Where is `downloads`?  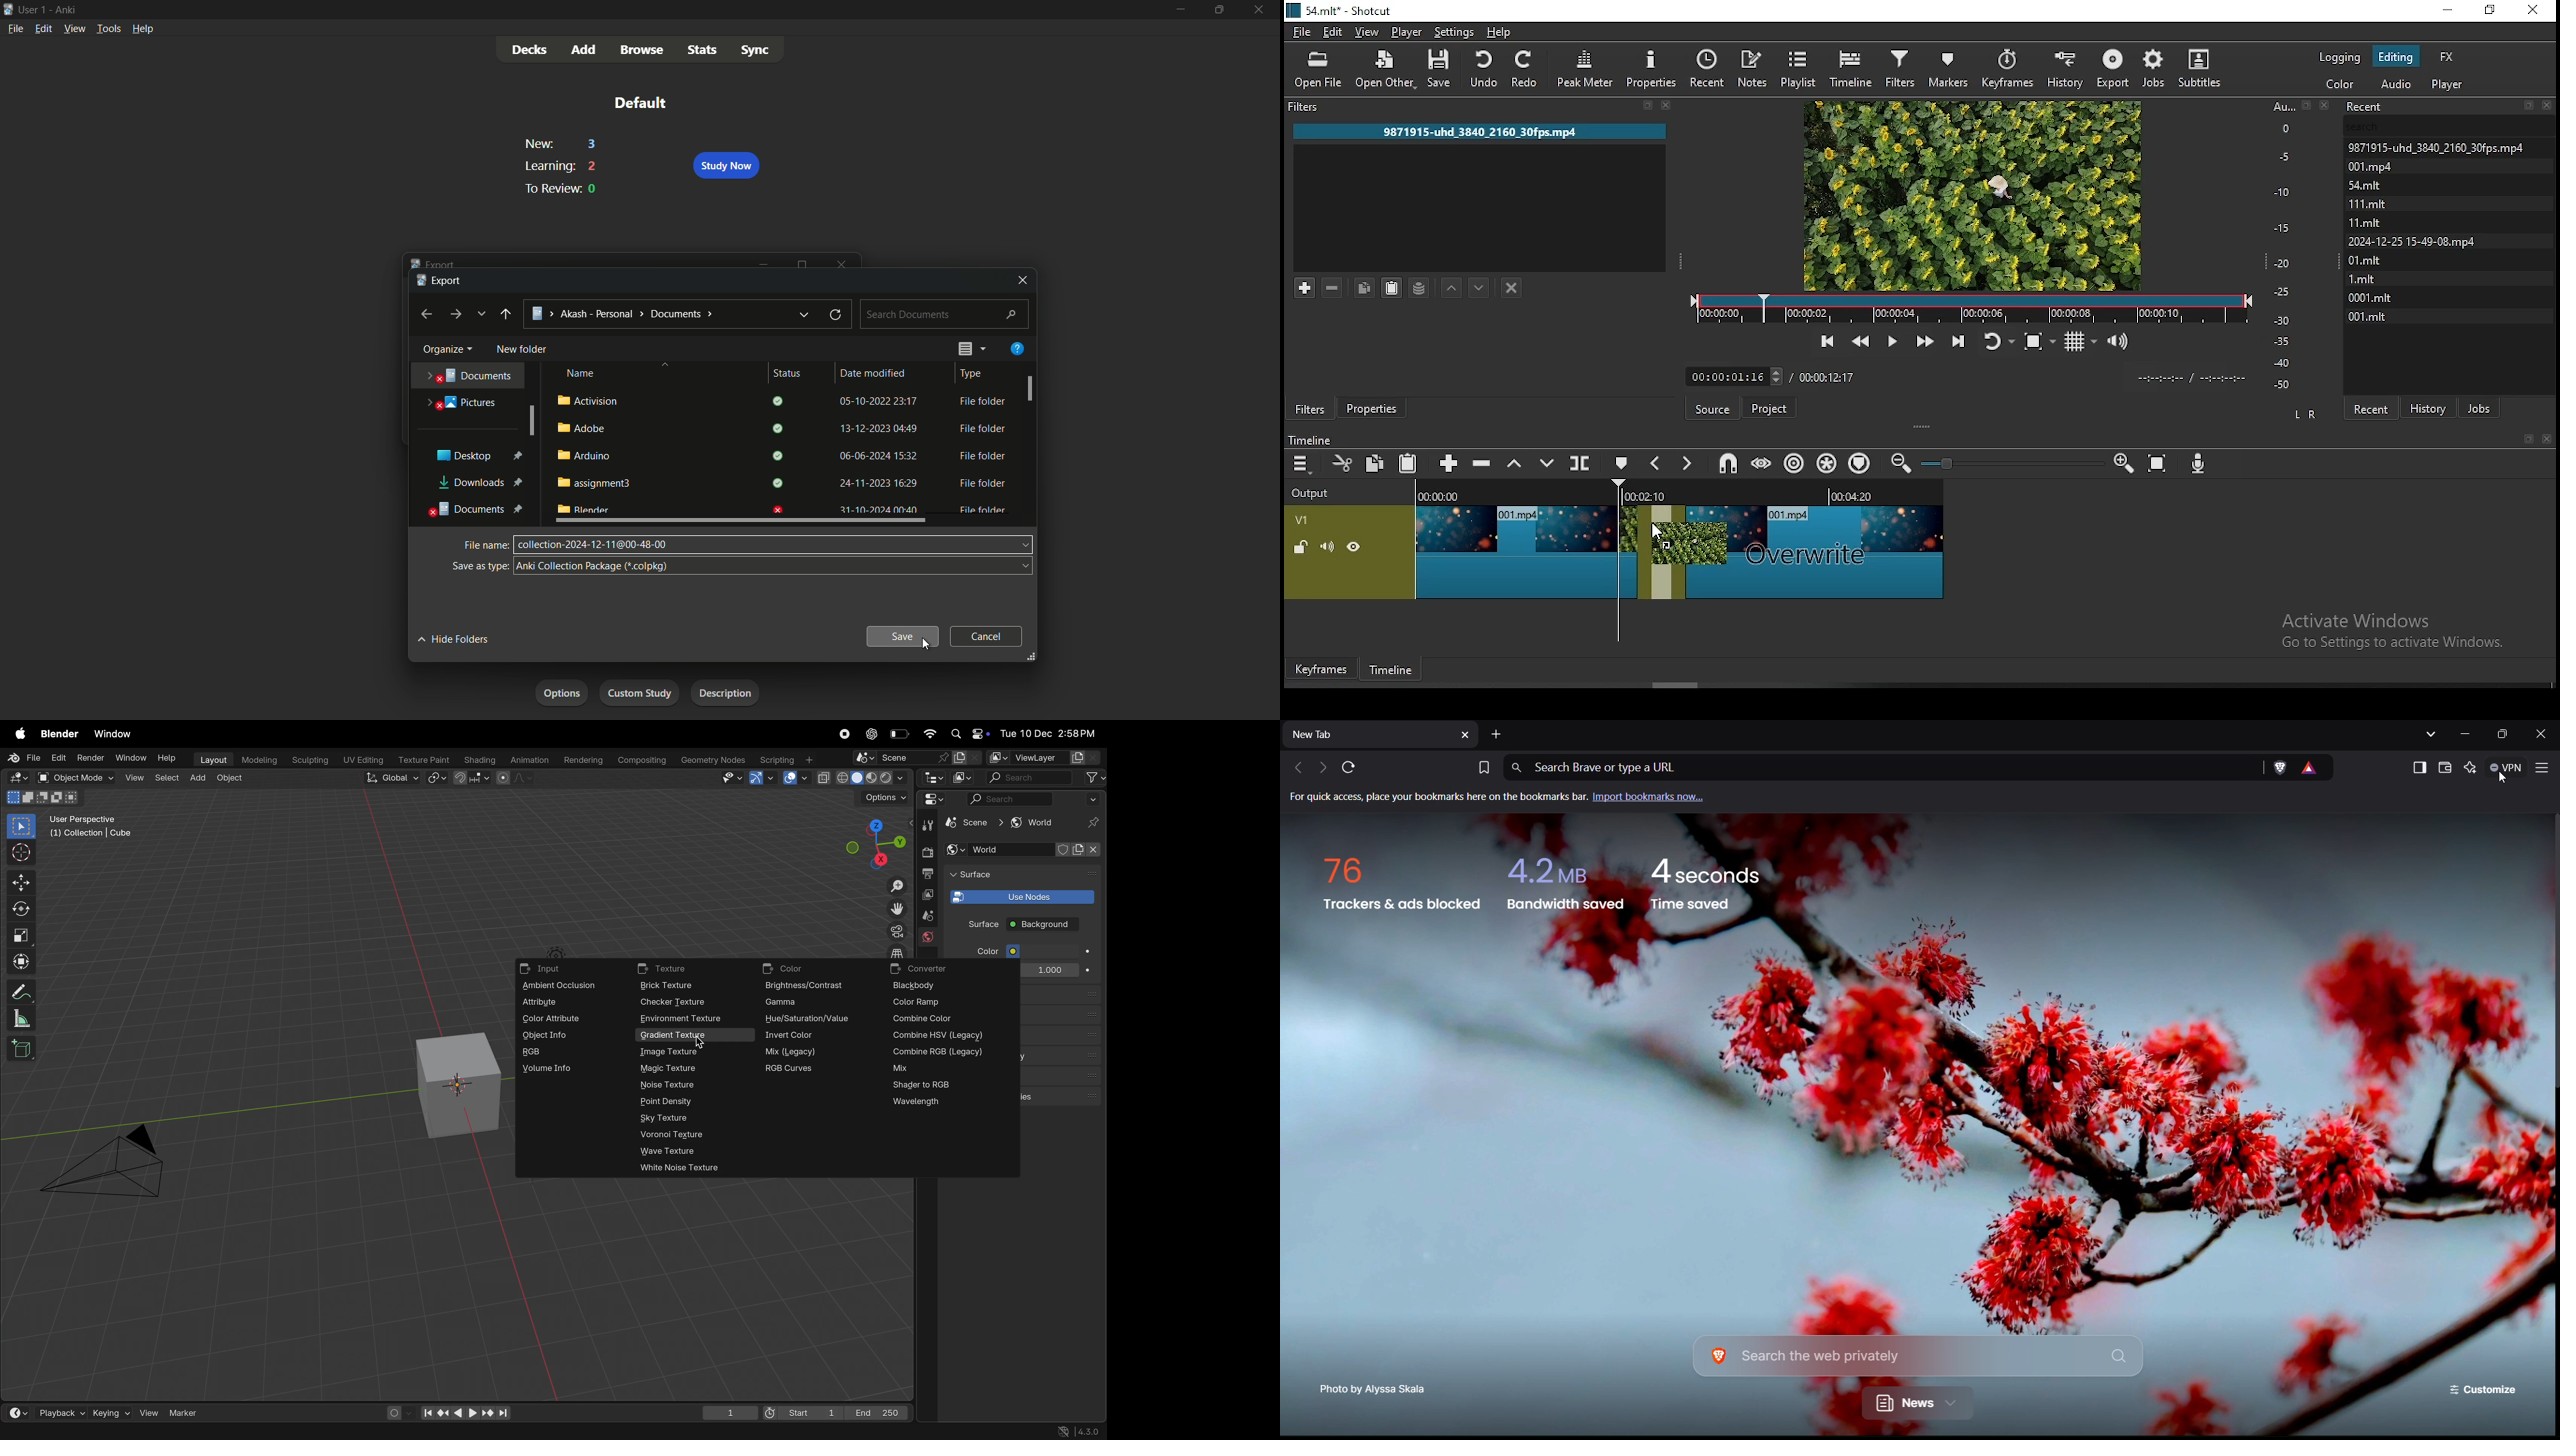 downloads is located at coordinates (481, 483).